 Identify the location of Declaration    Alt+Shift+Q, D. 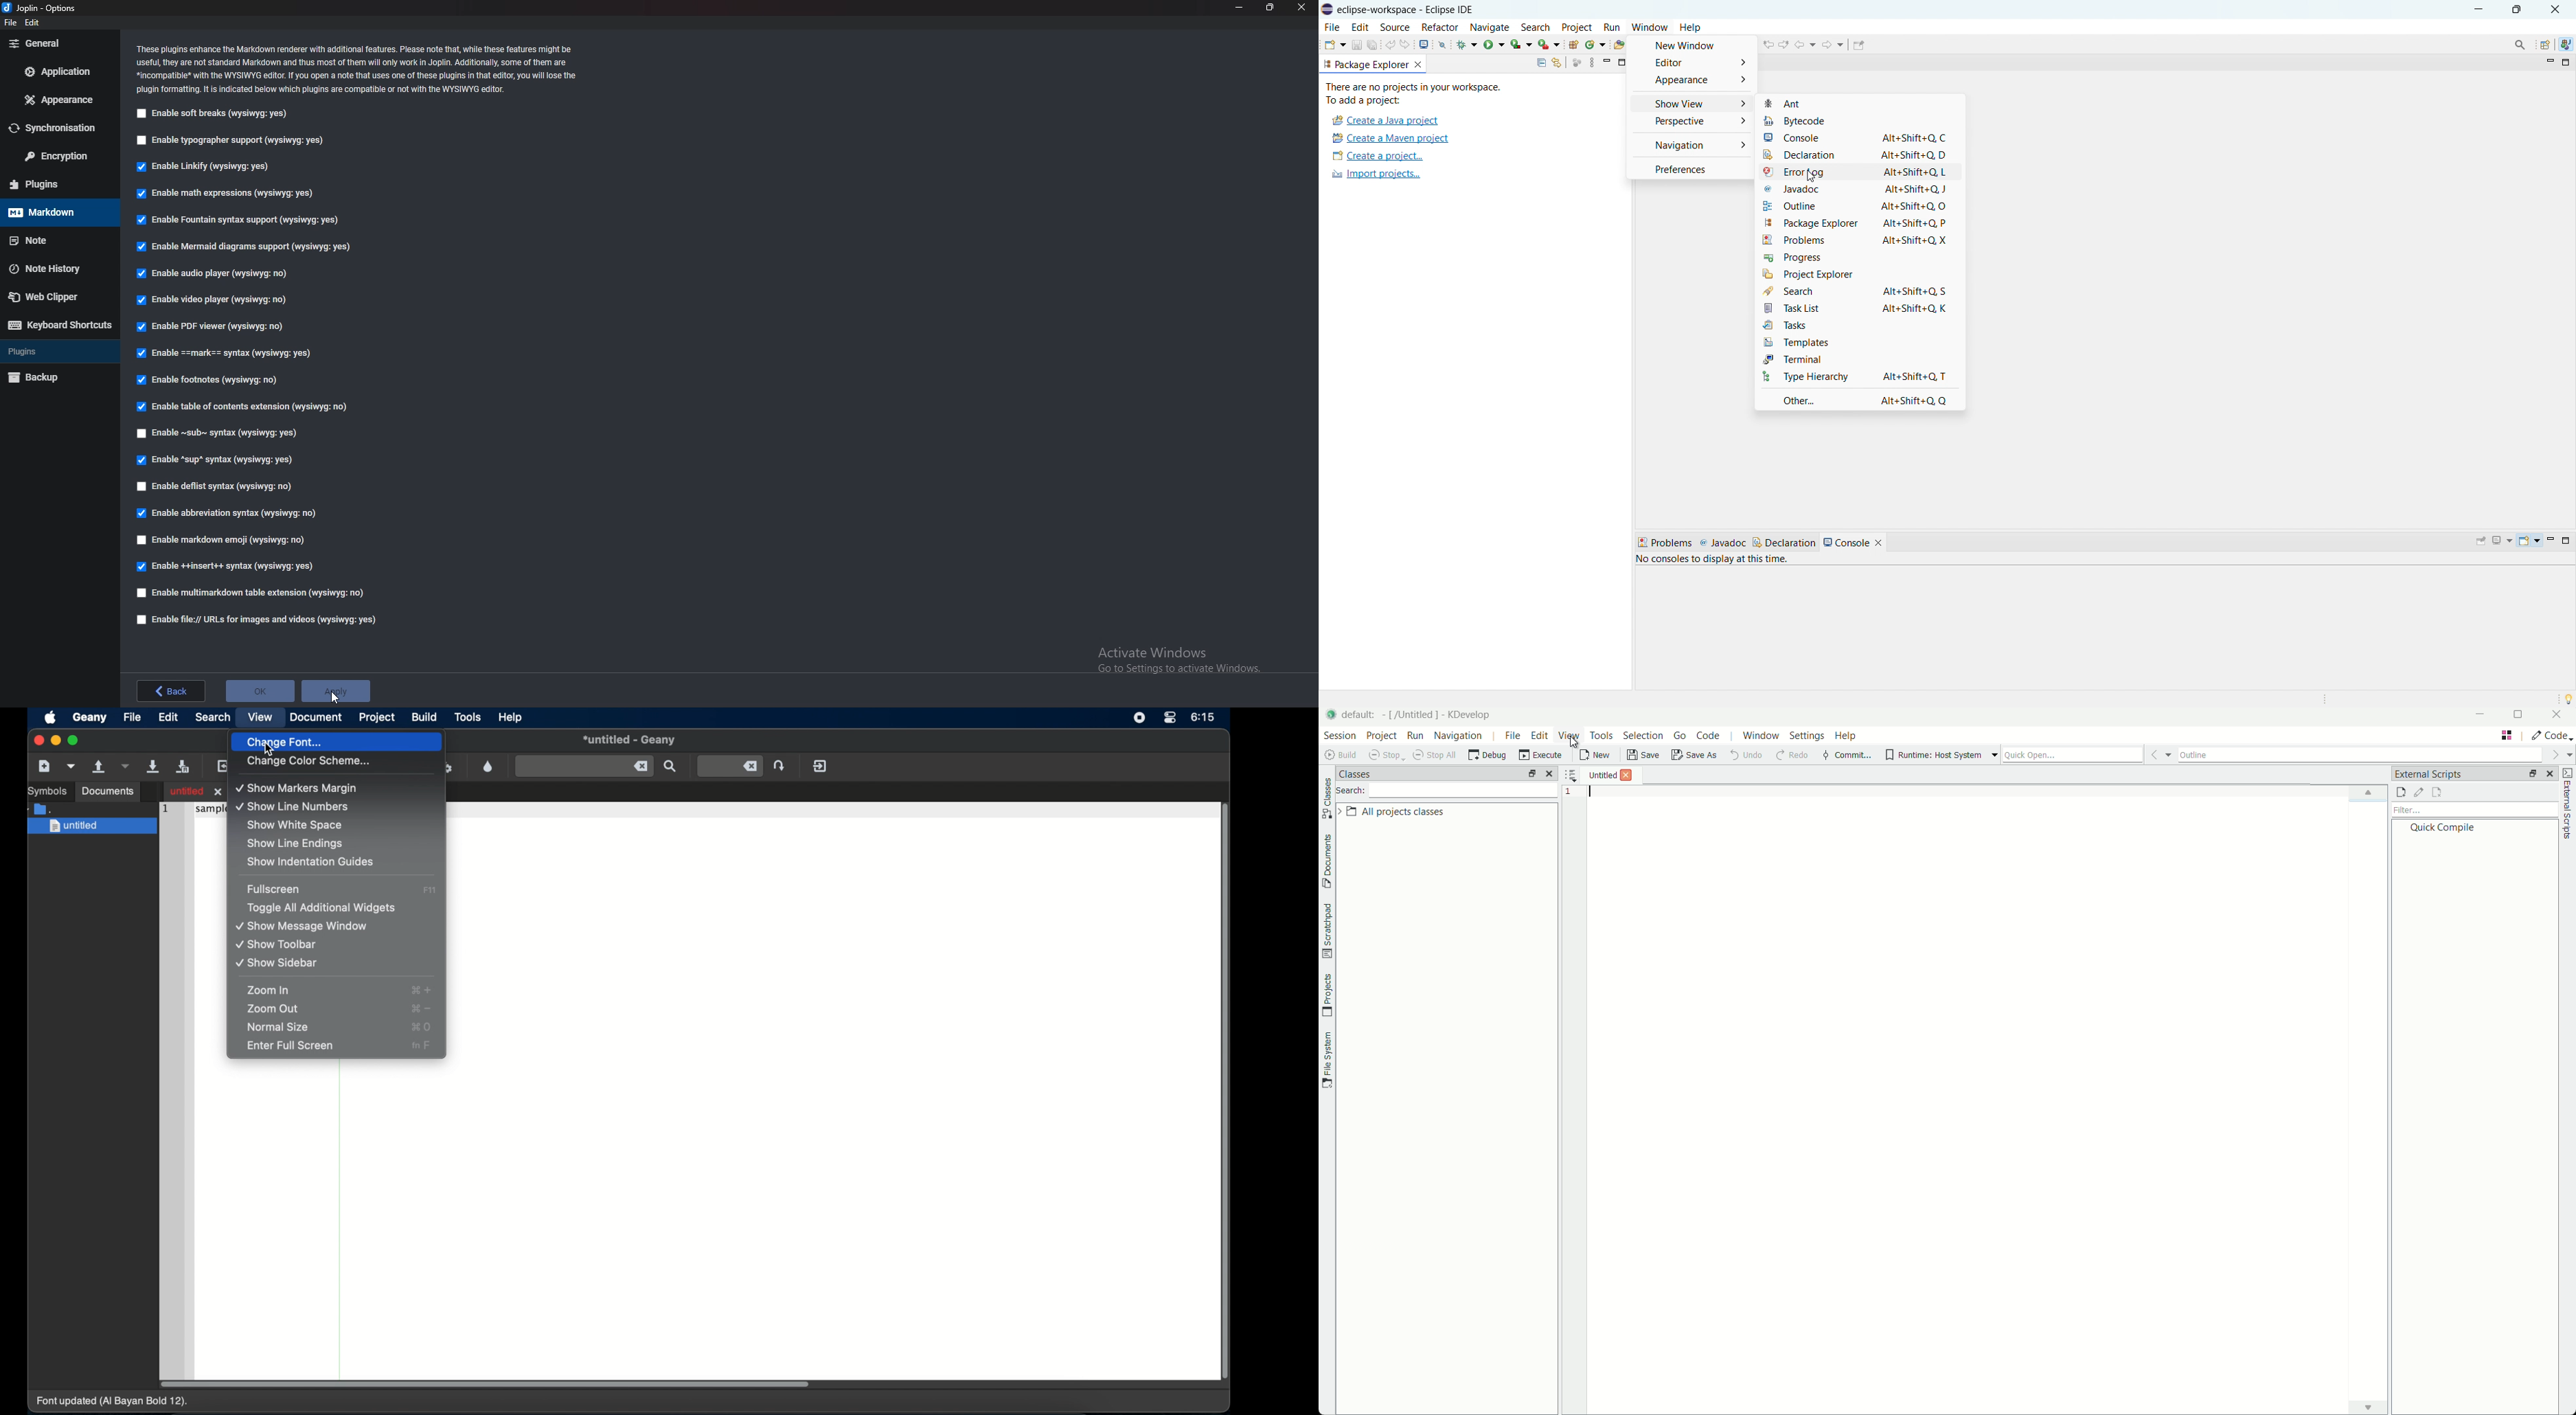
(1858, 155).